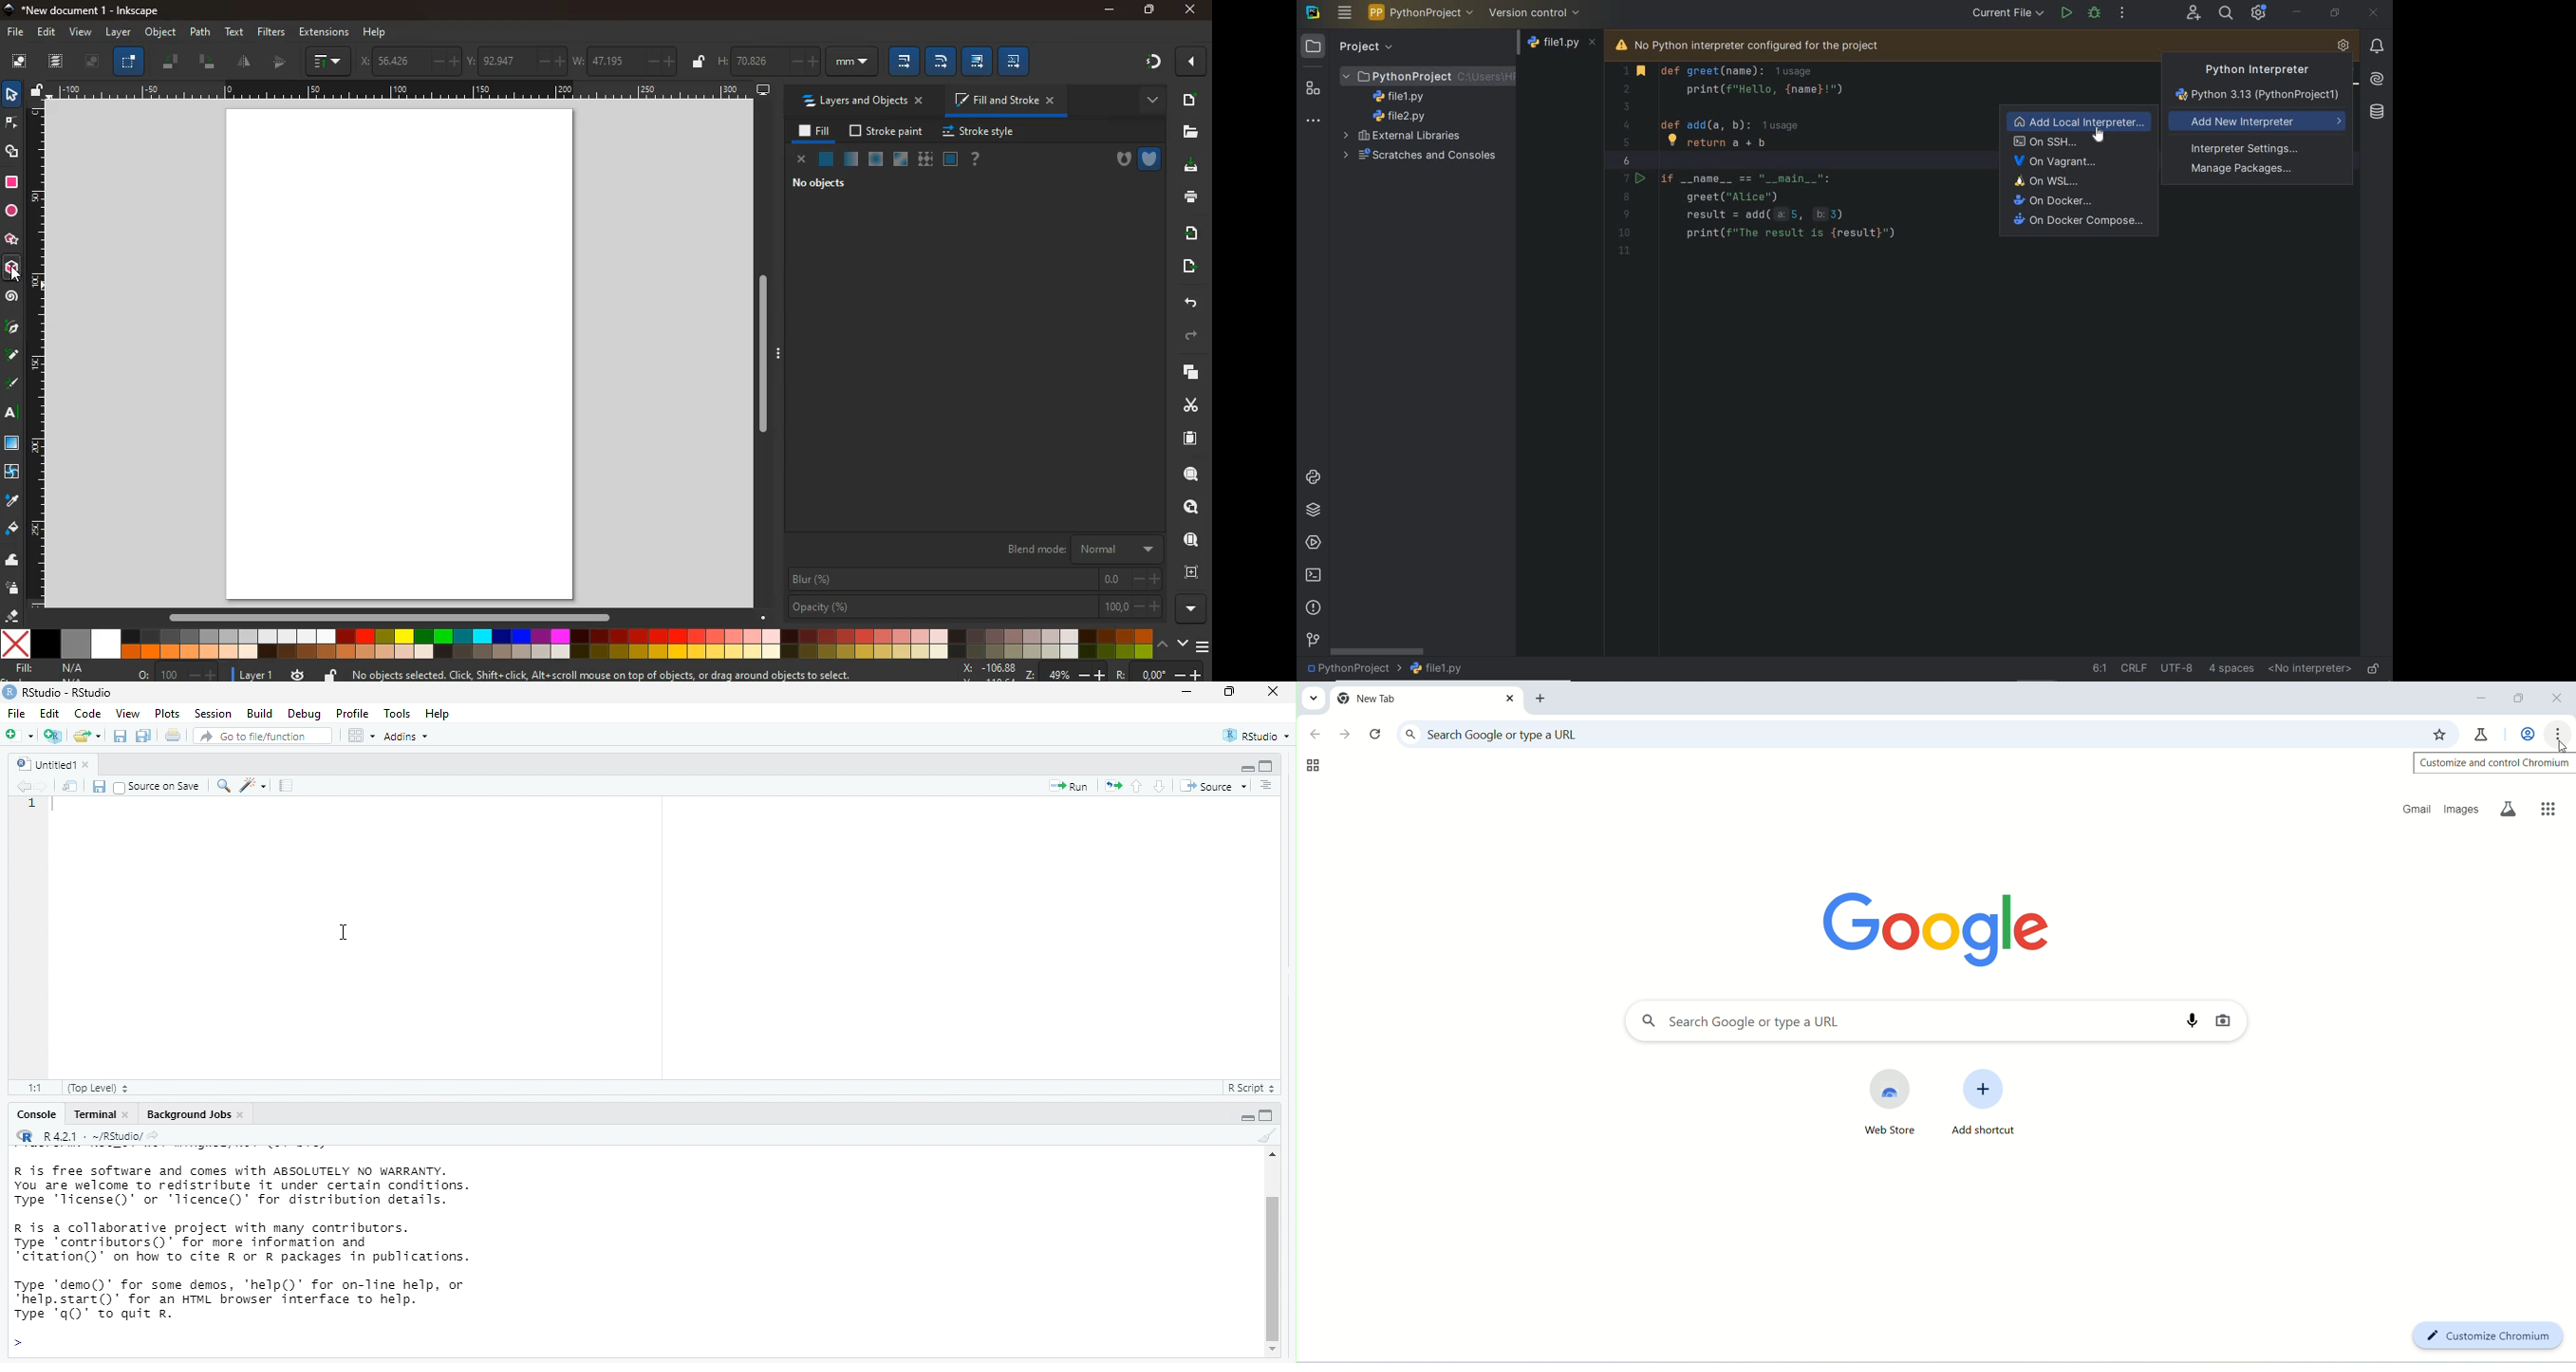 The image size is (2576, 1372). Describe the element at coordinates (1250, 1089) in the screenshot. I see `R Script` at that location.